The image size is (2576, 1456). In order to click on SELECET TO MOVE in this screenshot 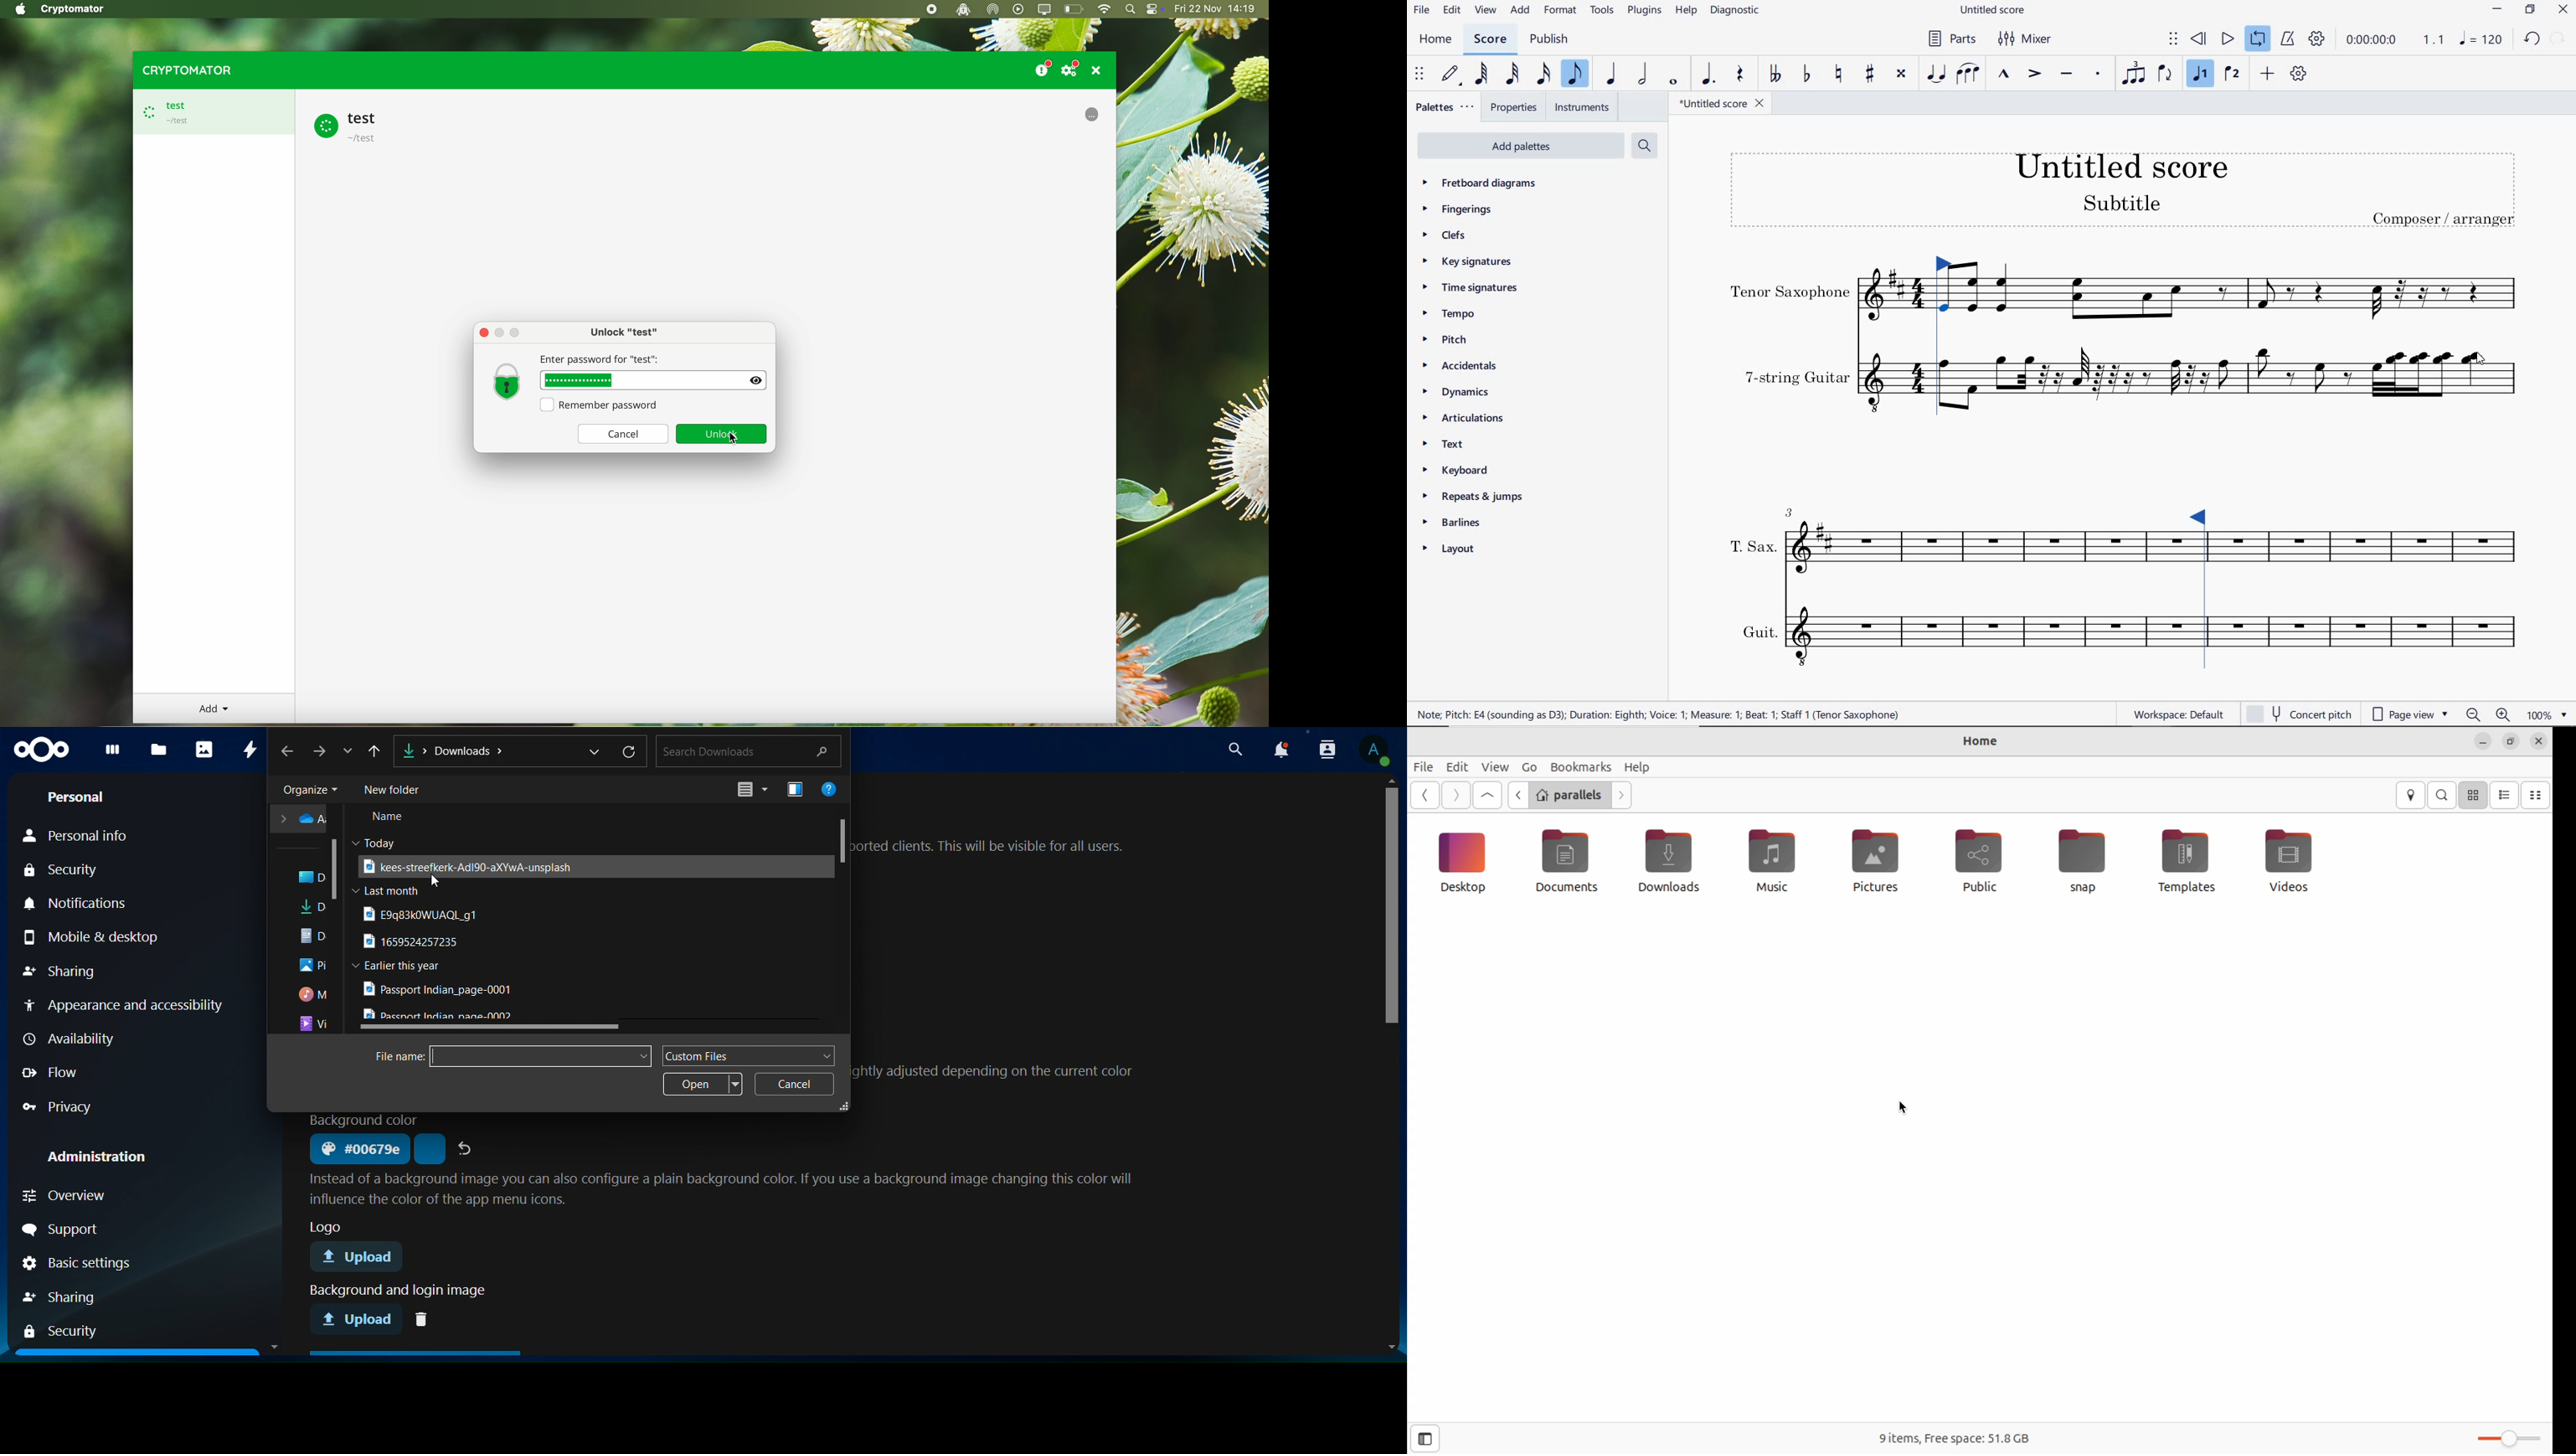, I will do `click(1419, 75)`.